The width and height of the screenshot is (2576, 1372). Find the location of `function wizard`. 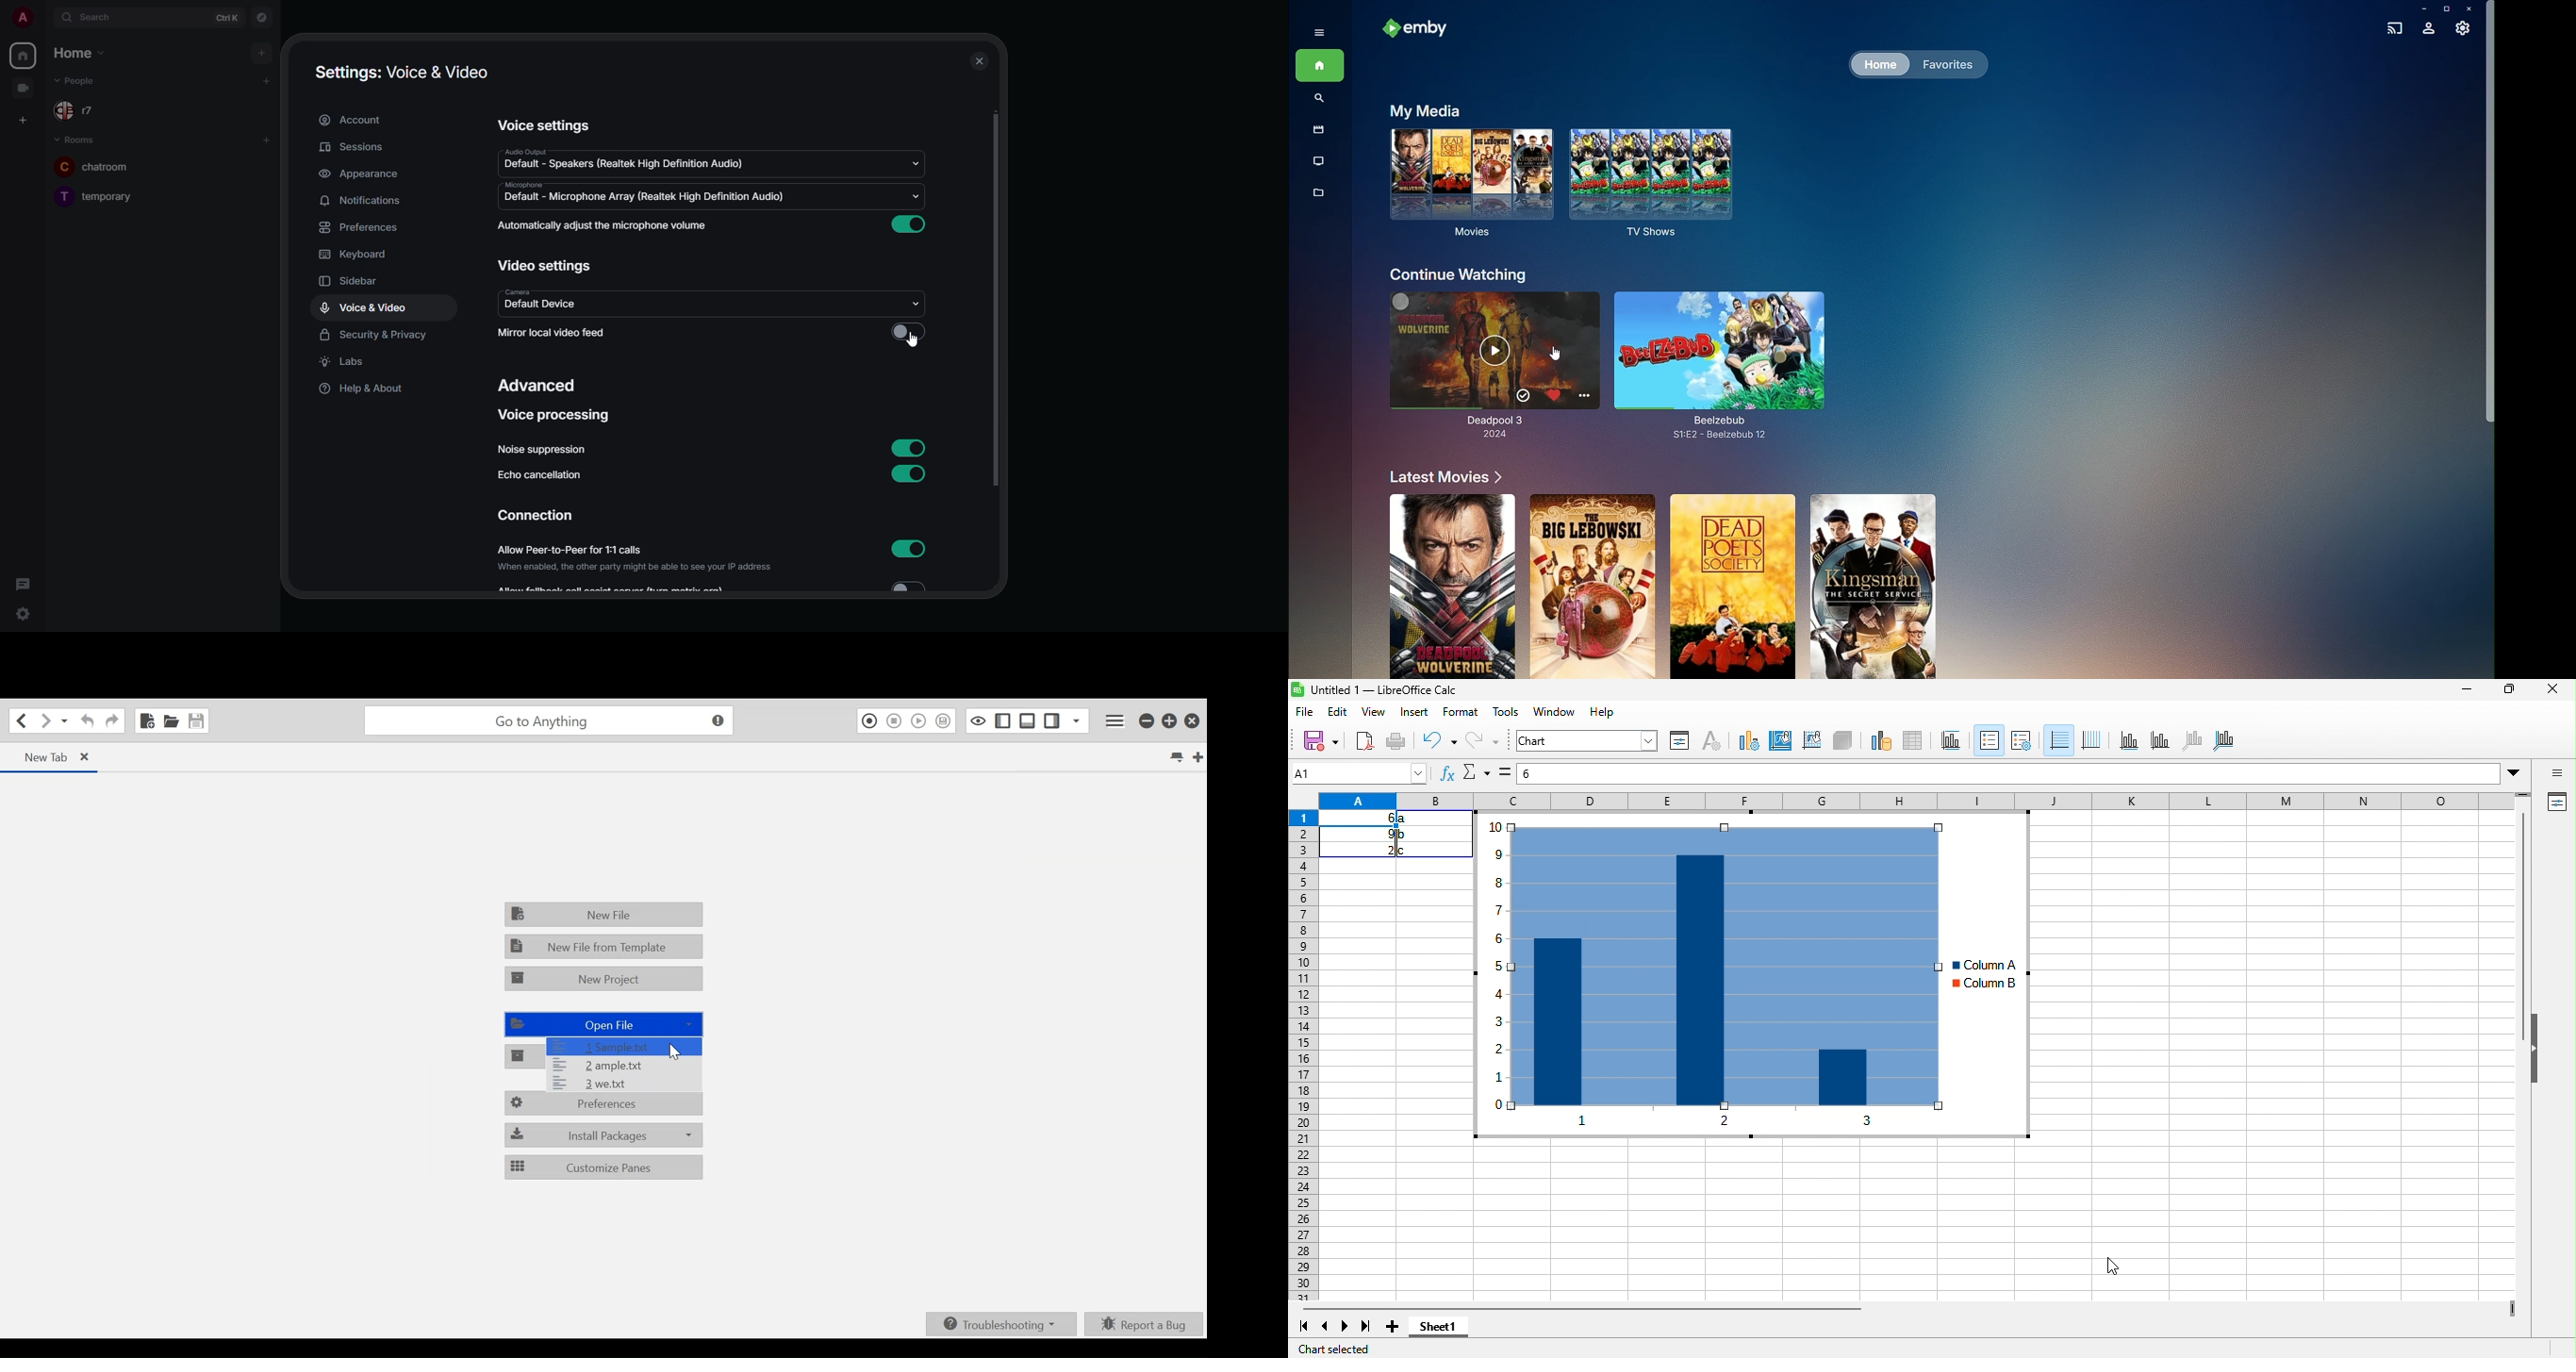

function wizard is located at coordinates (1446, 774).